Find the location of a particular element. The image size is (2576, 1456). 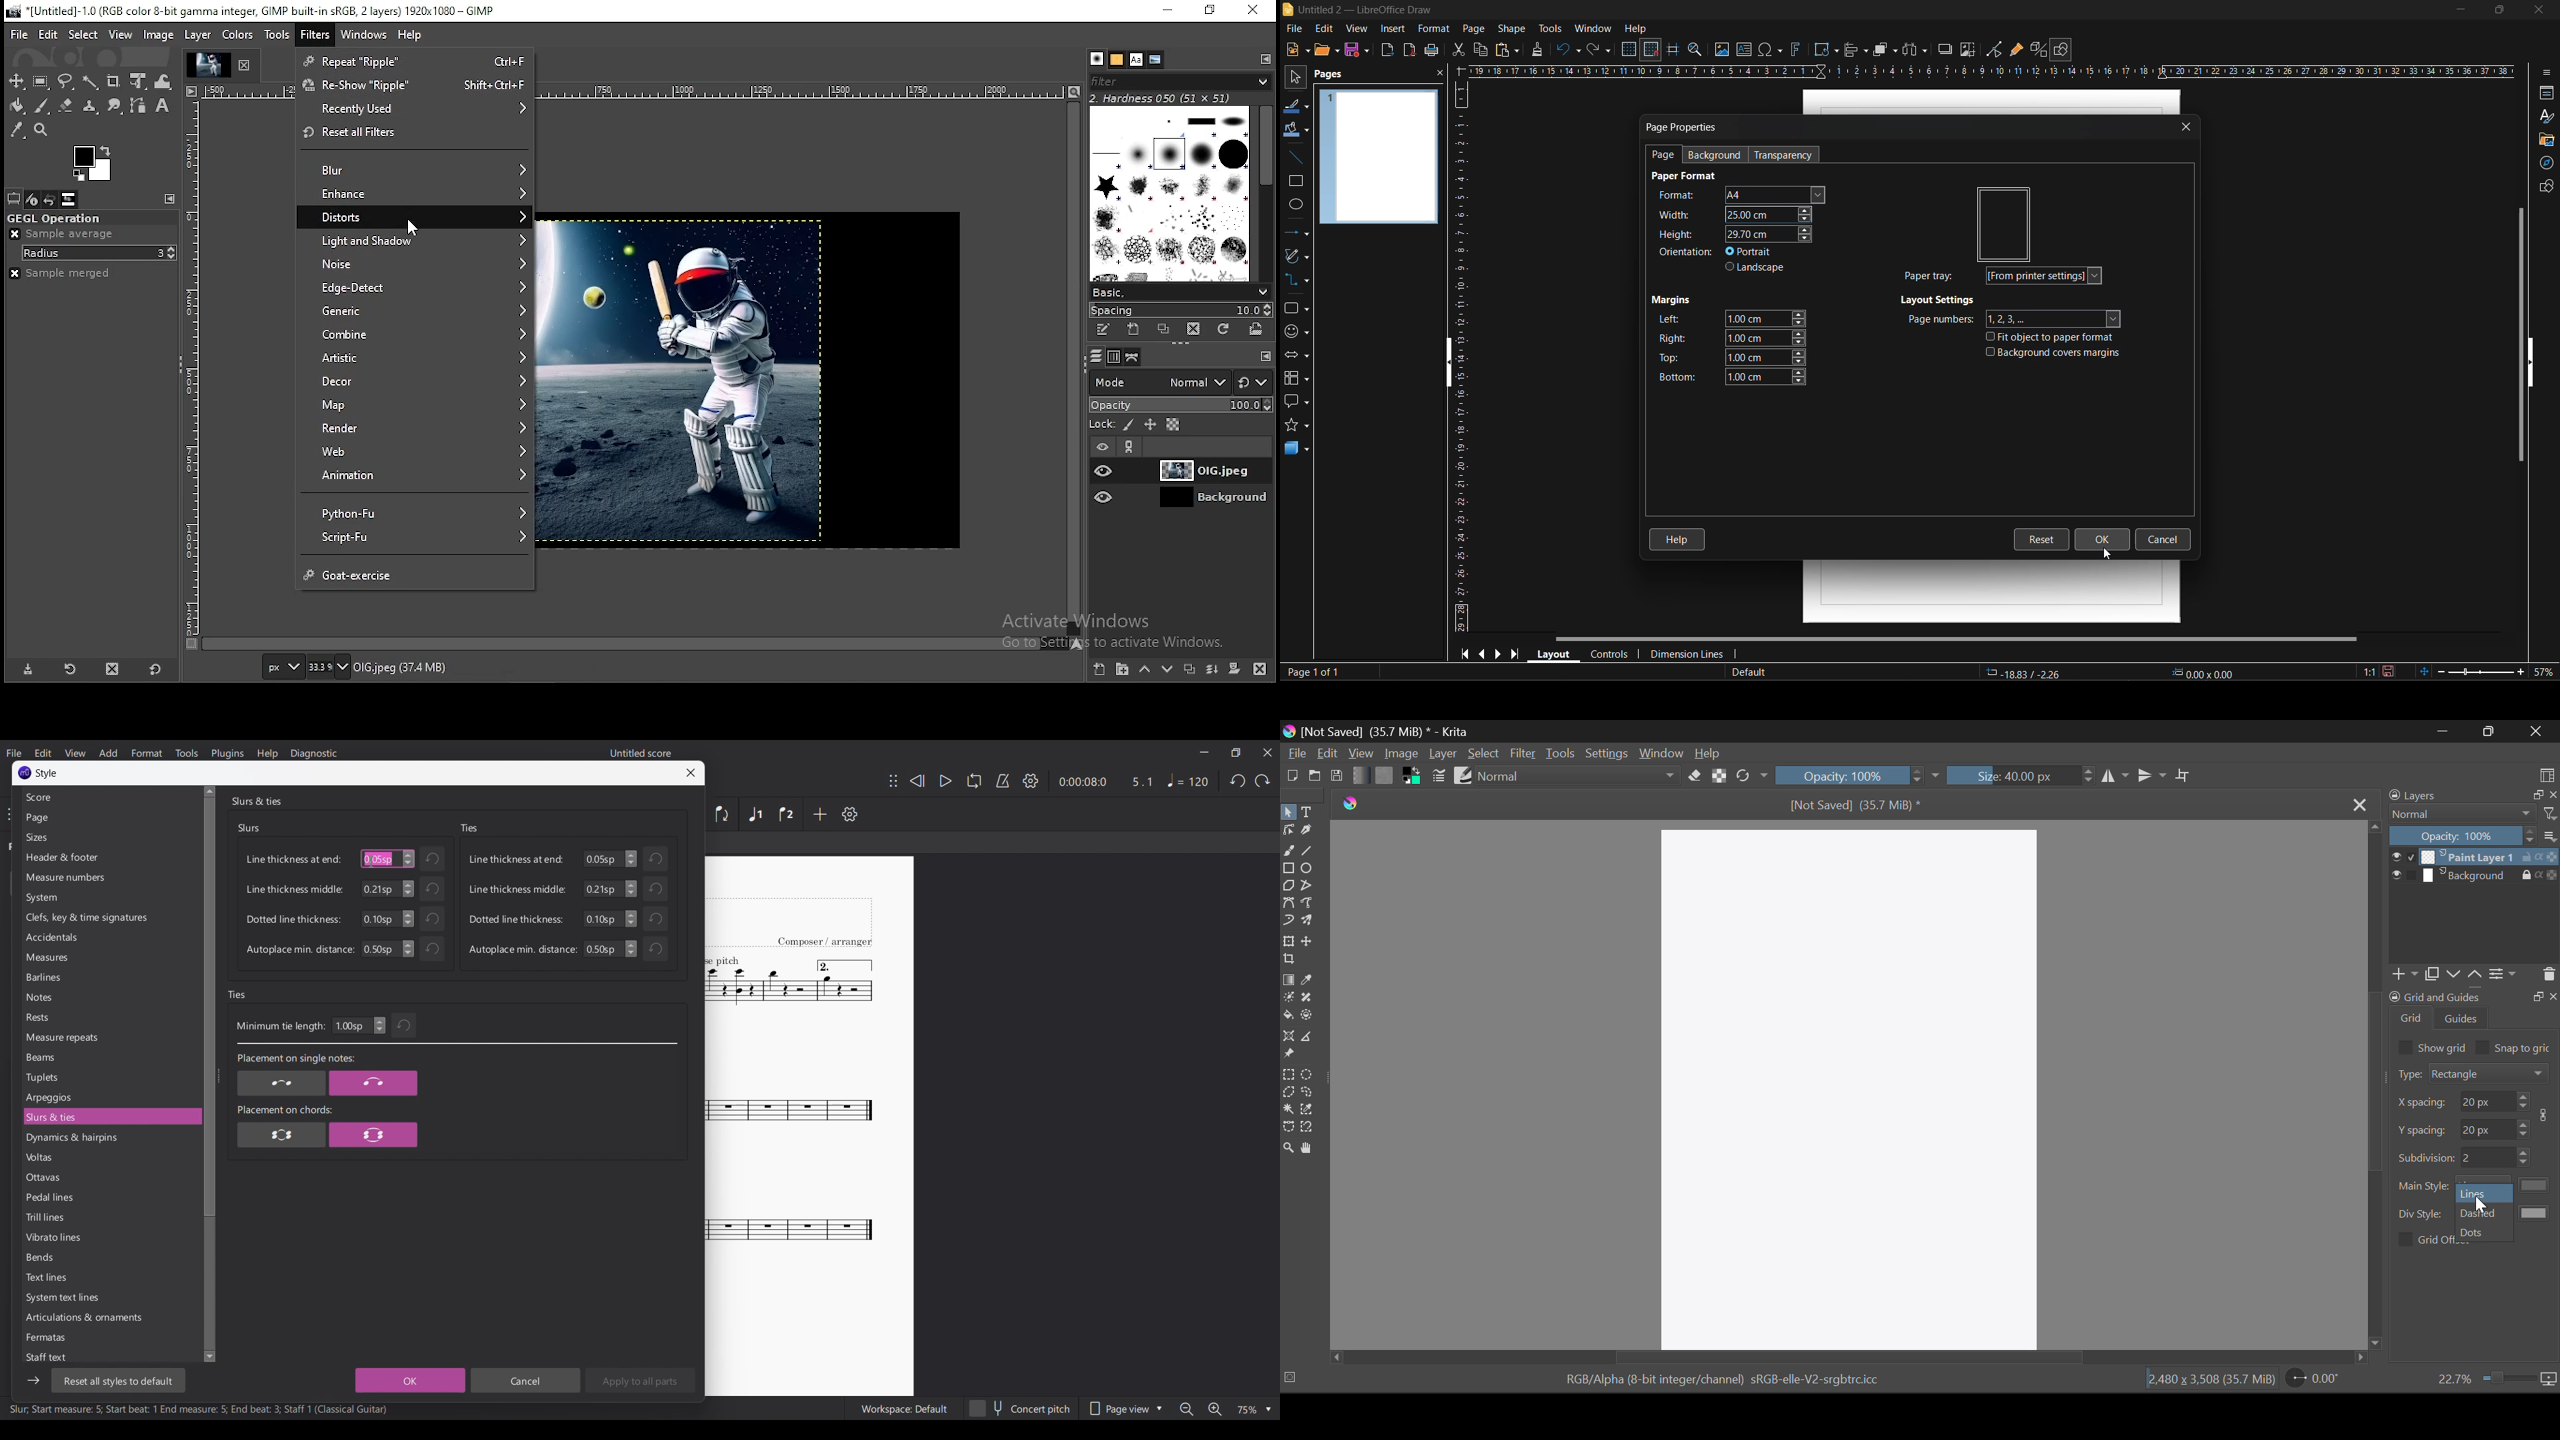

Edit menu is located at coordinates (43, 753).